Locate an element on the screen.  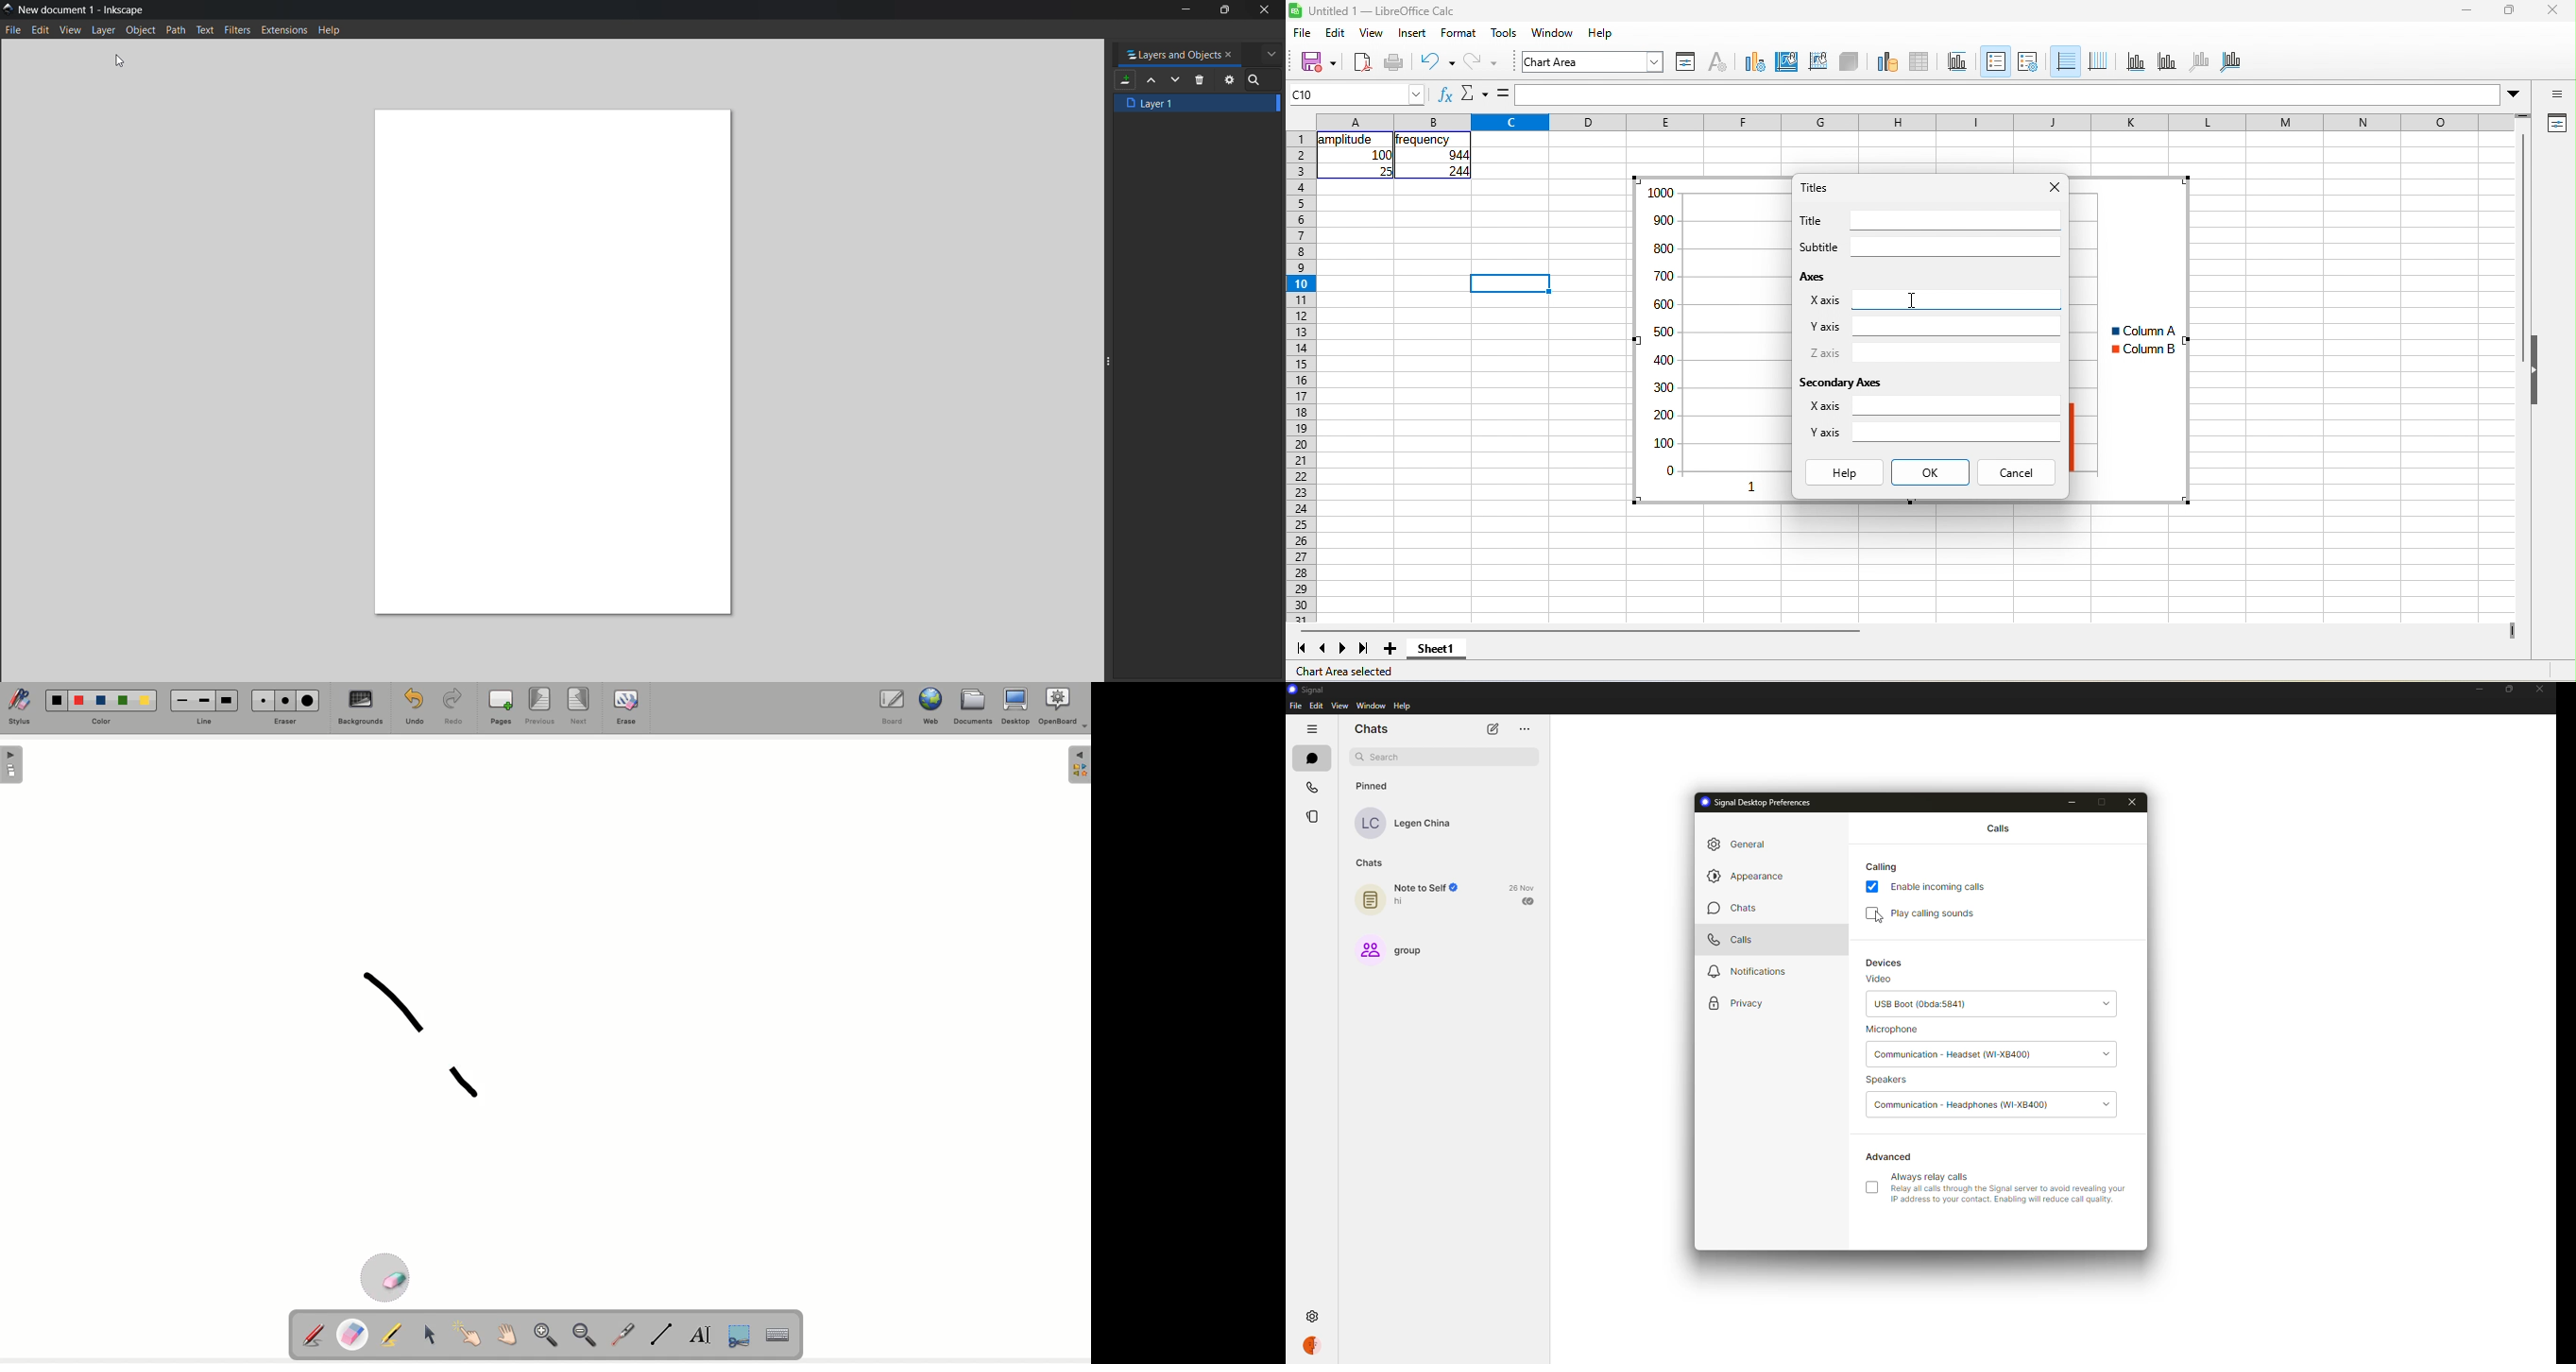
previous sheet is located at coordinates (1323, 649).